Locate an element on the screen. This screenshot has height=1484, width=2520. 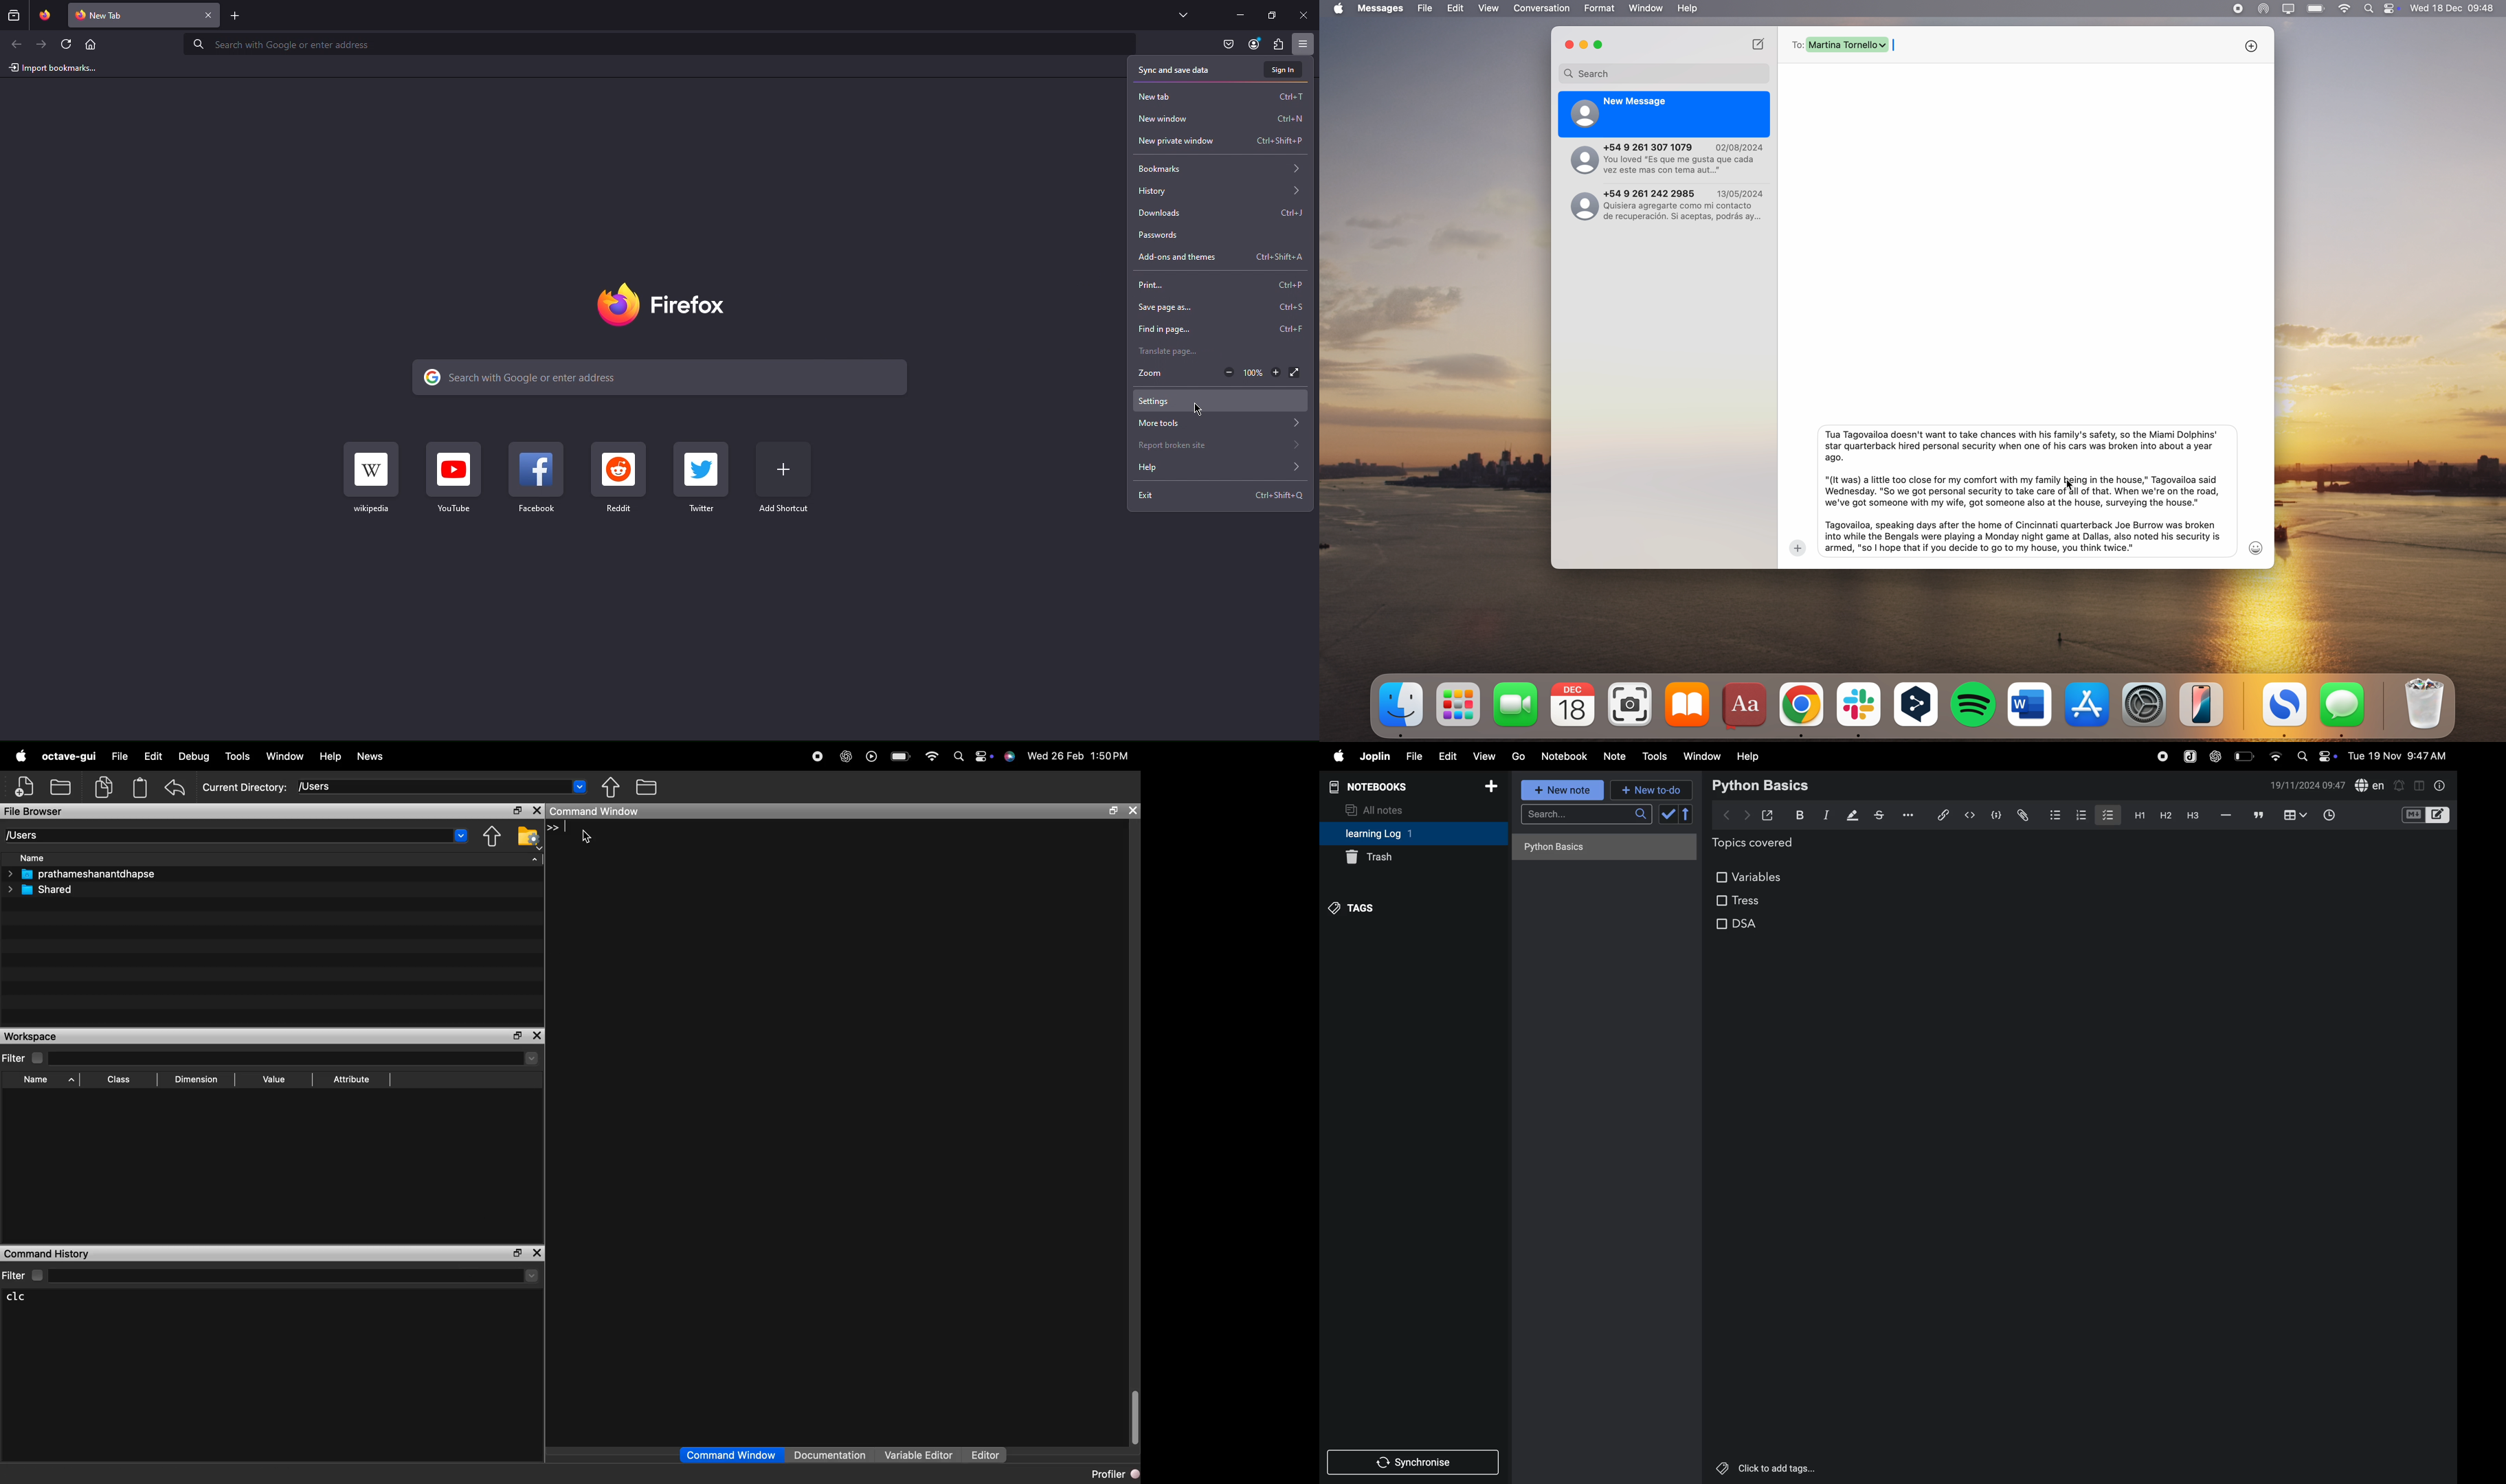
maximize app is located at coordinates (1601, 45).